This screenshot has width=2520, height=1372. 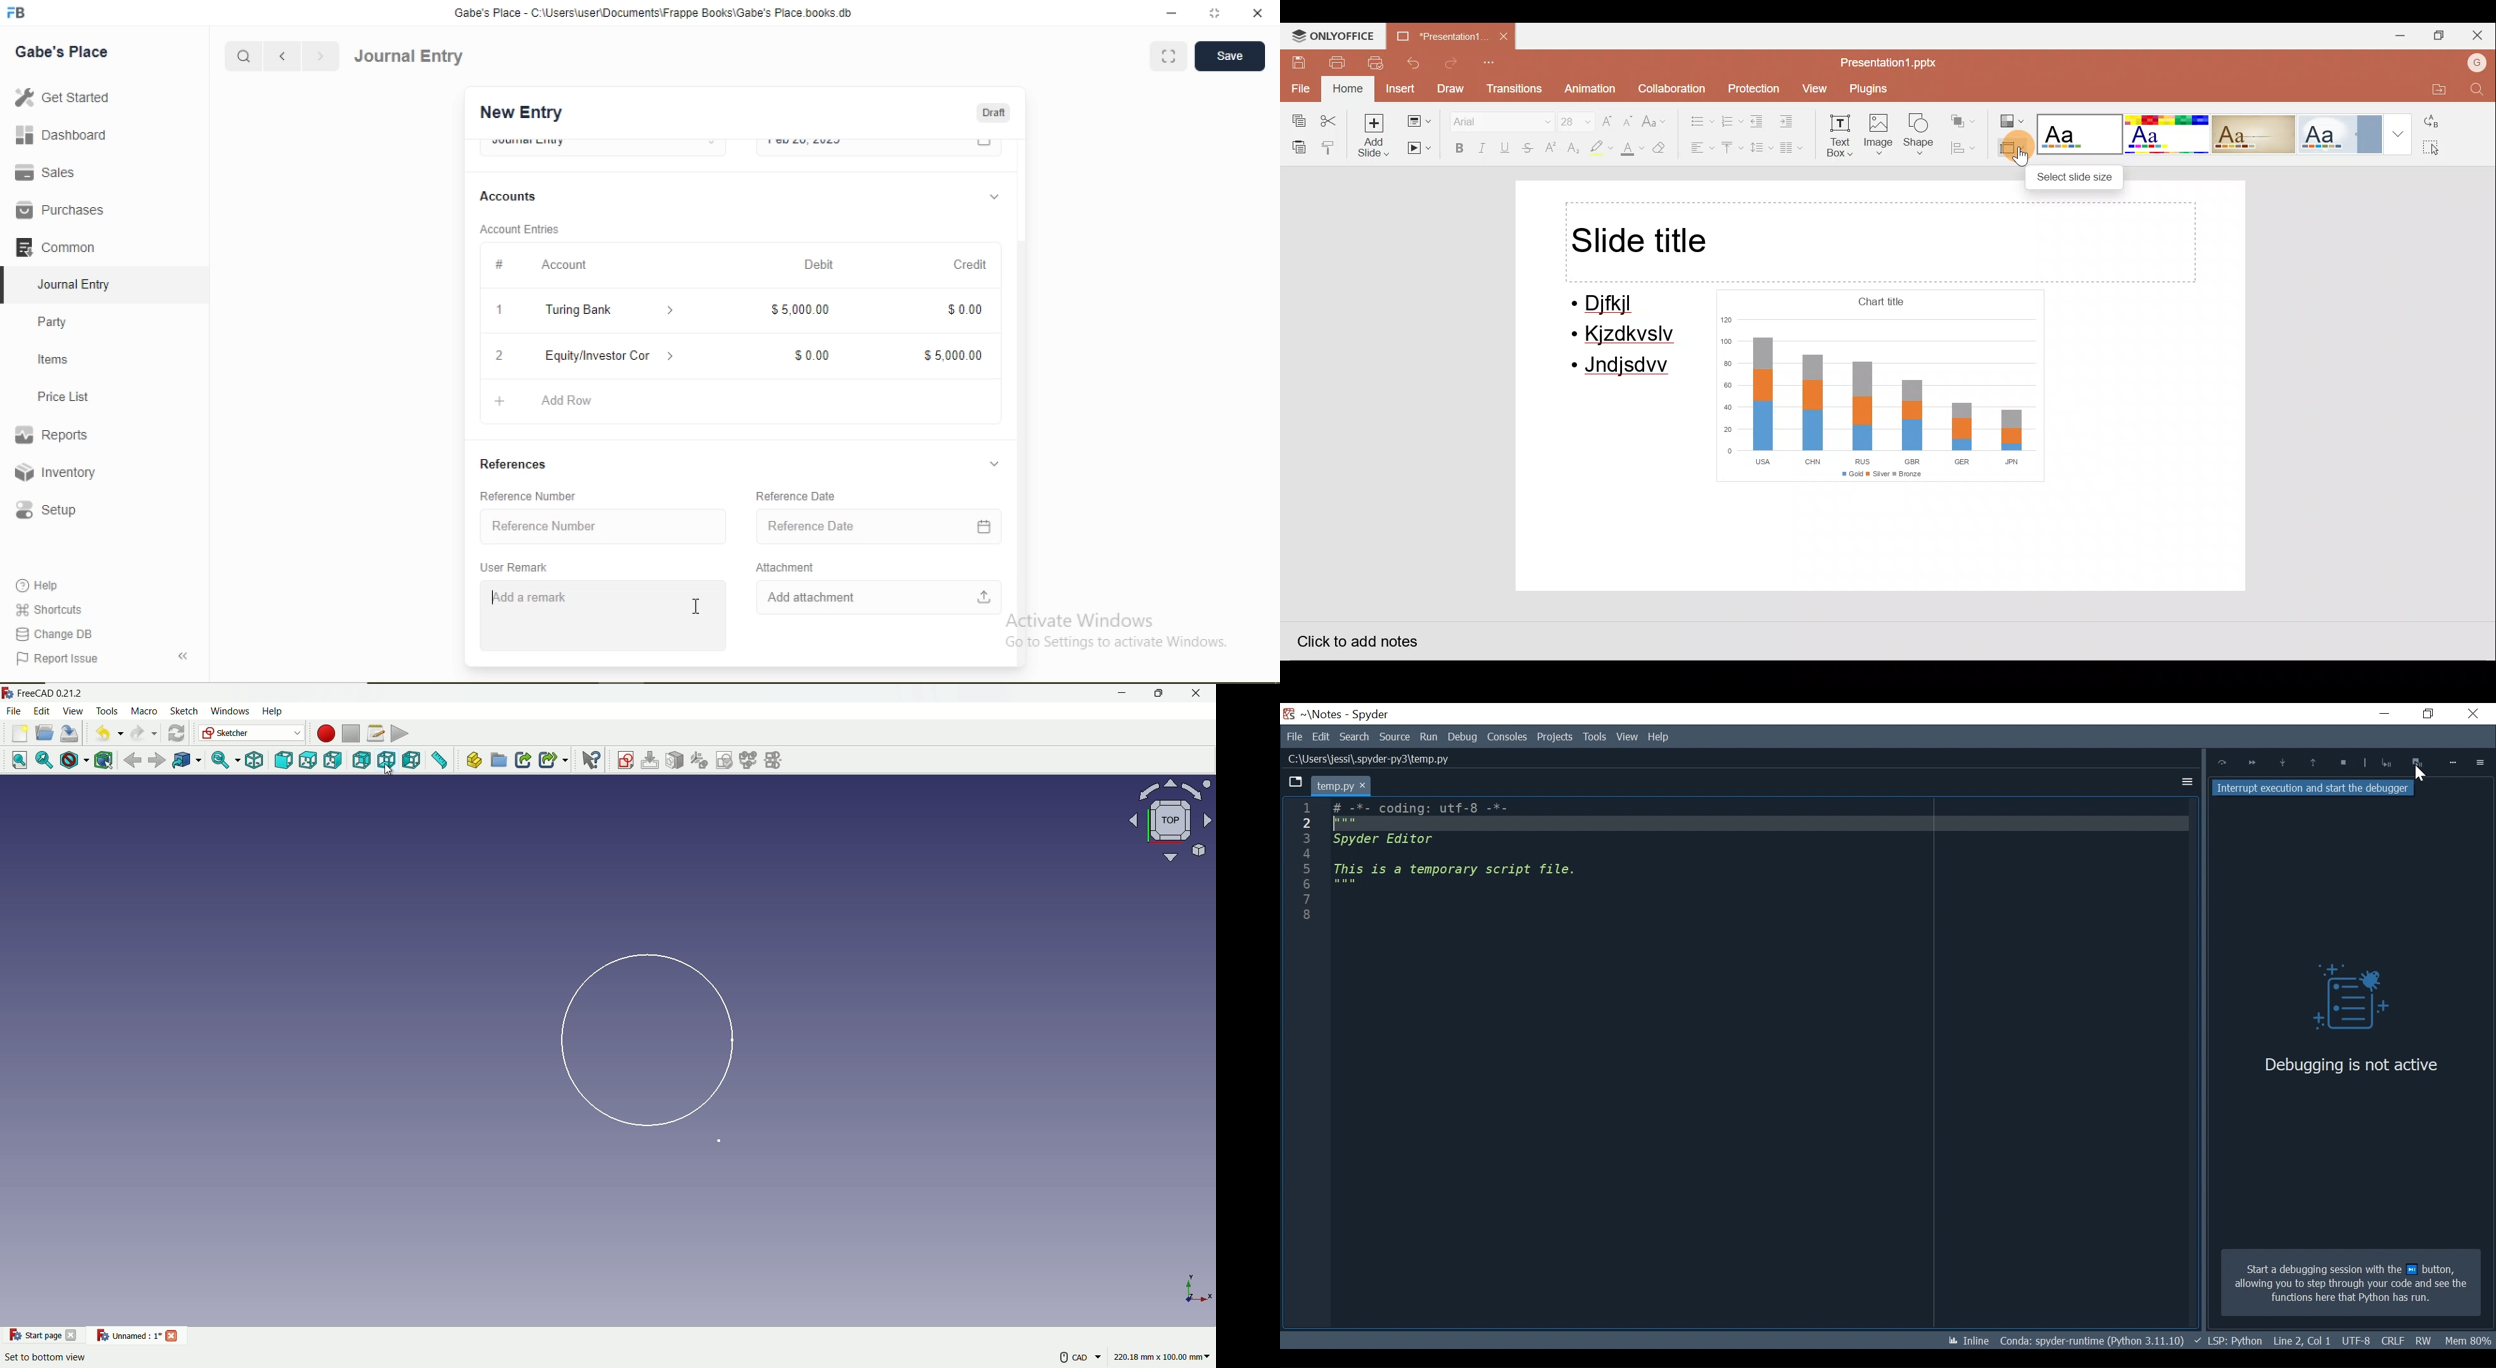 I want to click on execute macros, so click(x=401, y=732).